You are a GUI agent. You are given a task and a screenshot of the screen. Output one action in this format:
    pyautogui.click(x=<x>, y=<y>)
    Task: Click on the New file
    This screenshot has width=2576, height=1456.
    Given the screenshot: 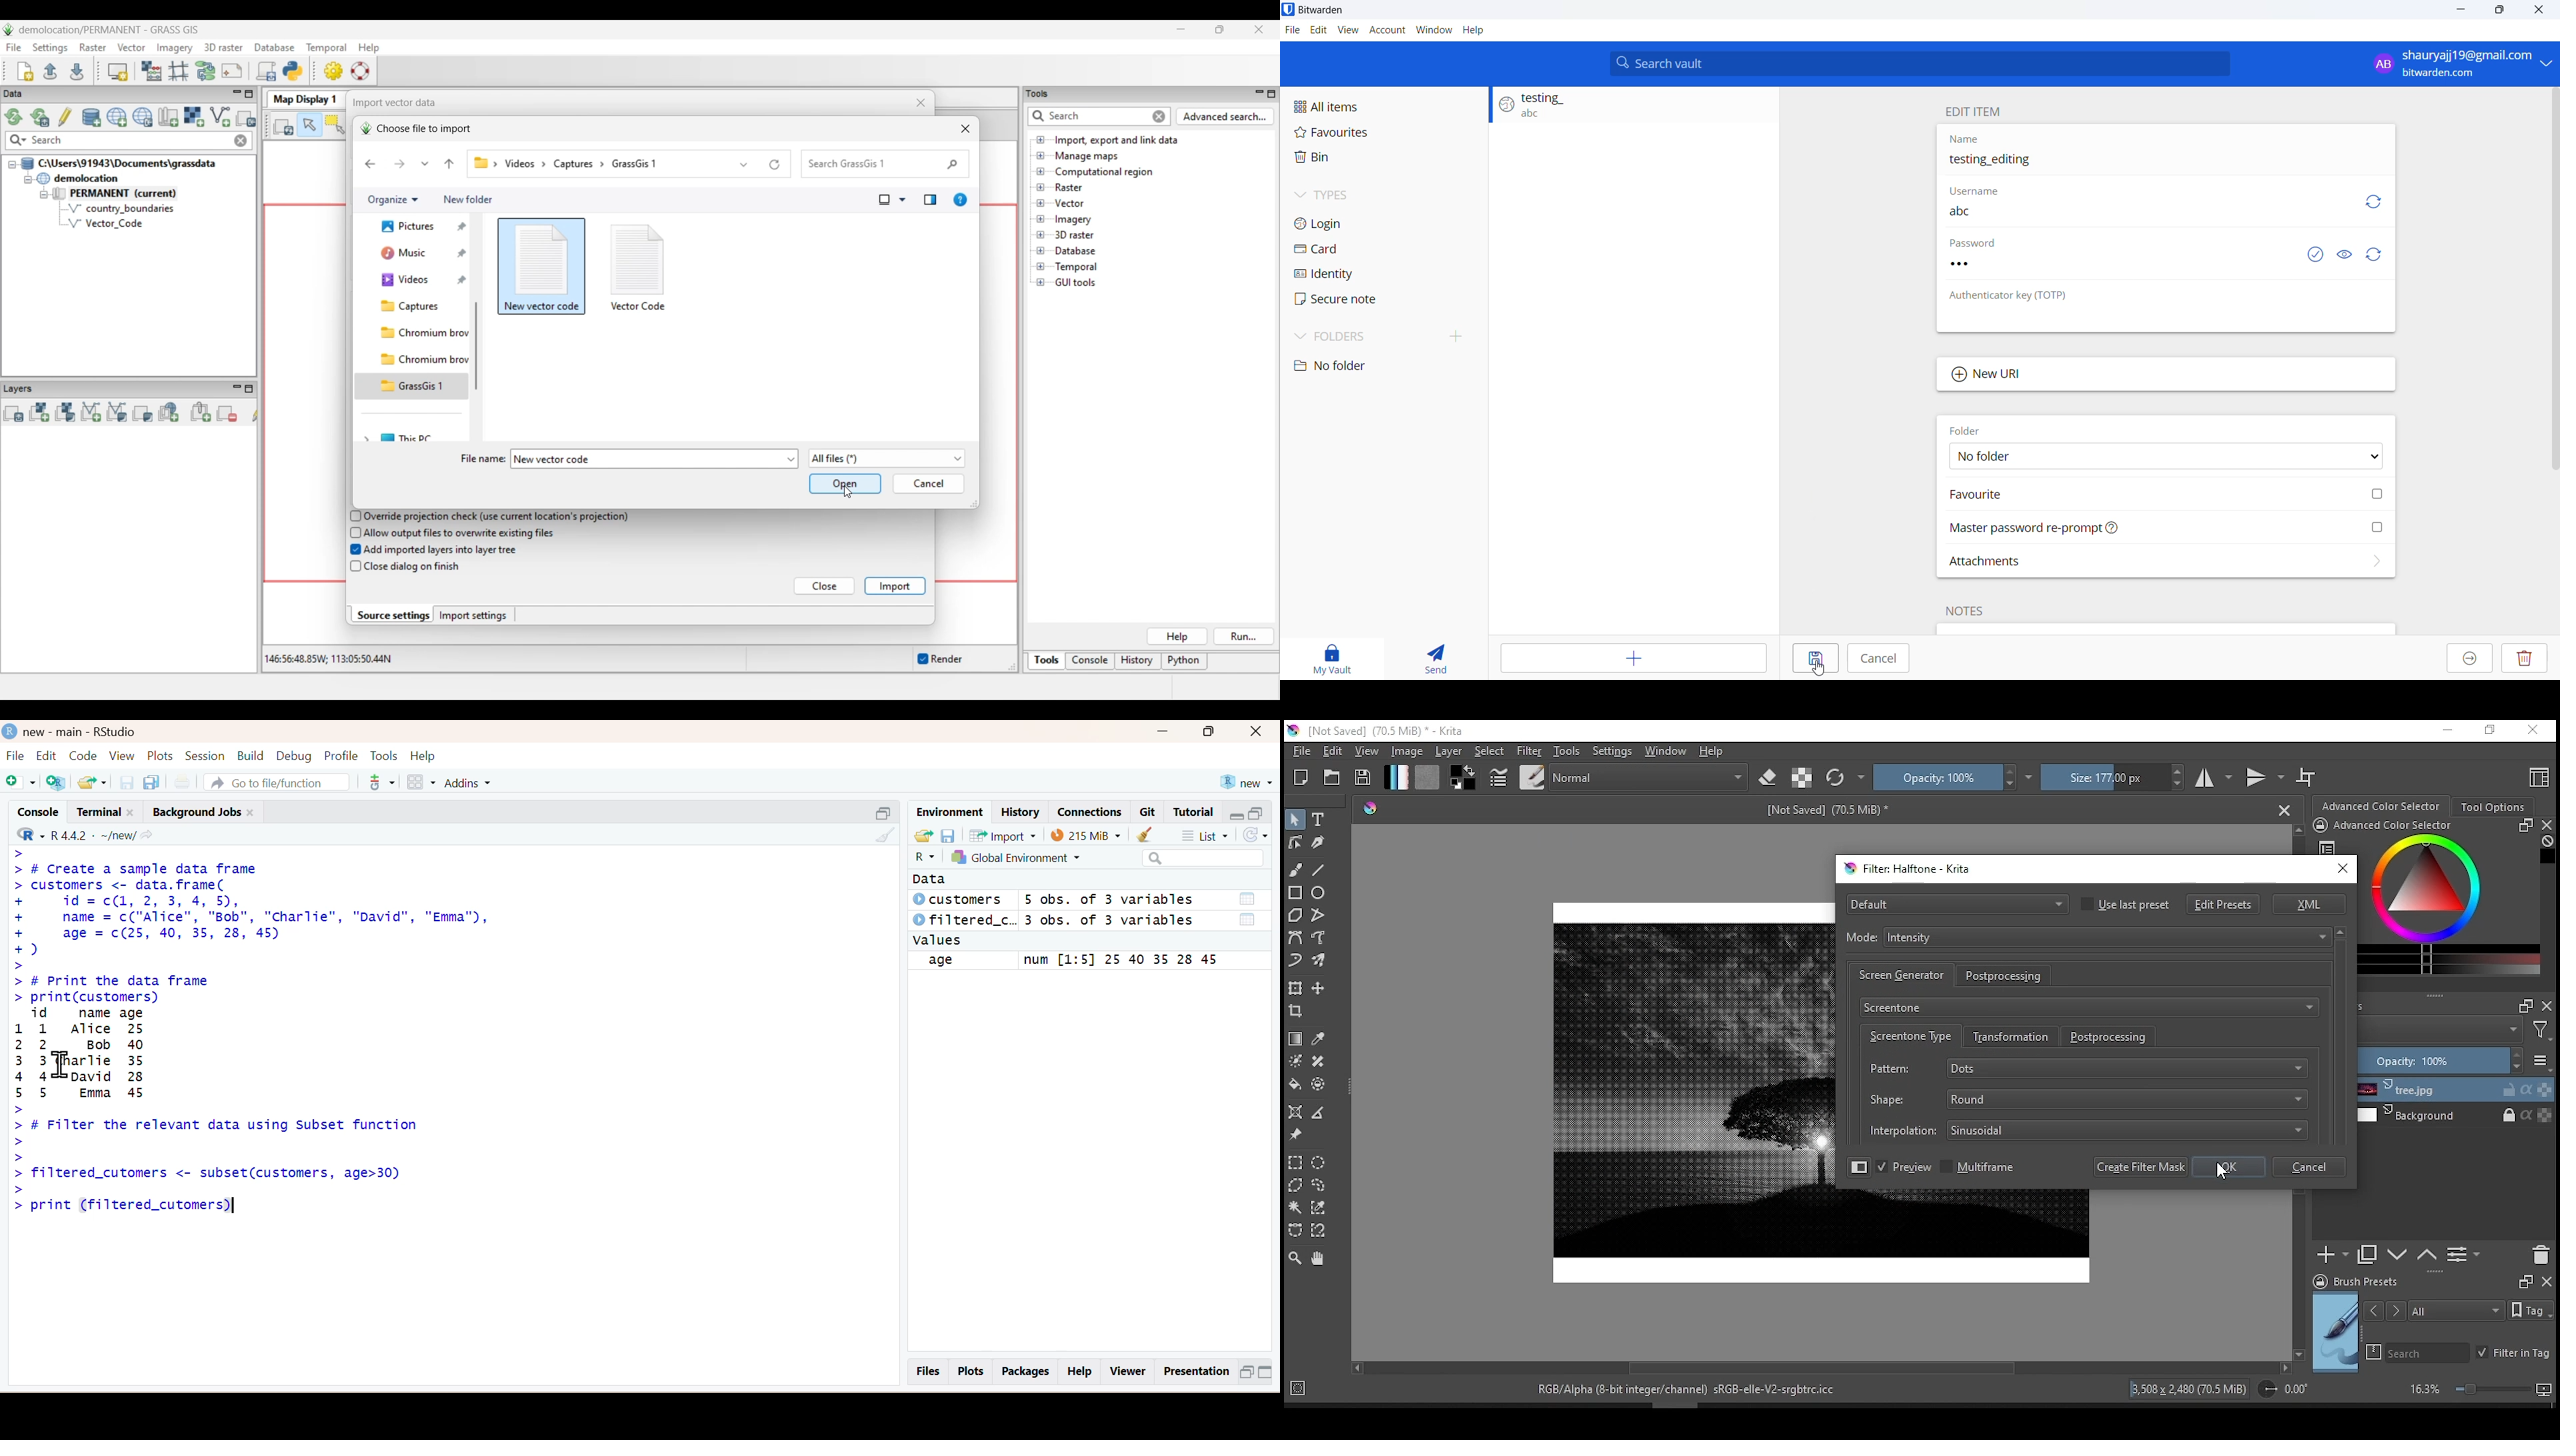 What is the action you would take?
    pyautogui.click(x=21, y=782)
    